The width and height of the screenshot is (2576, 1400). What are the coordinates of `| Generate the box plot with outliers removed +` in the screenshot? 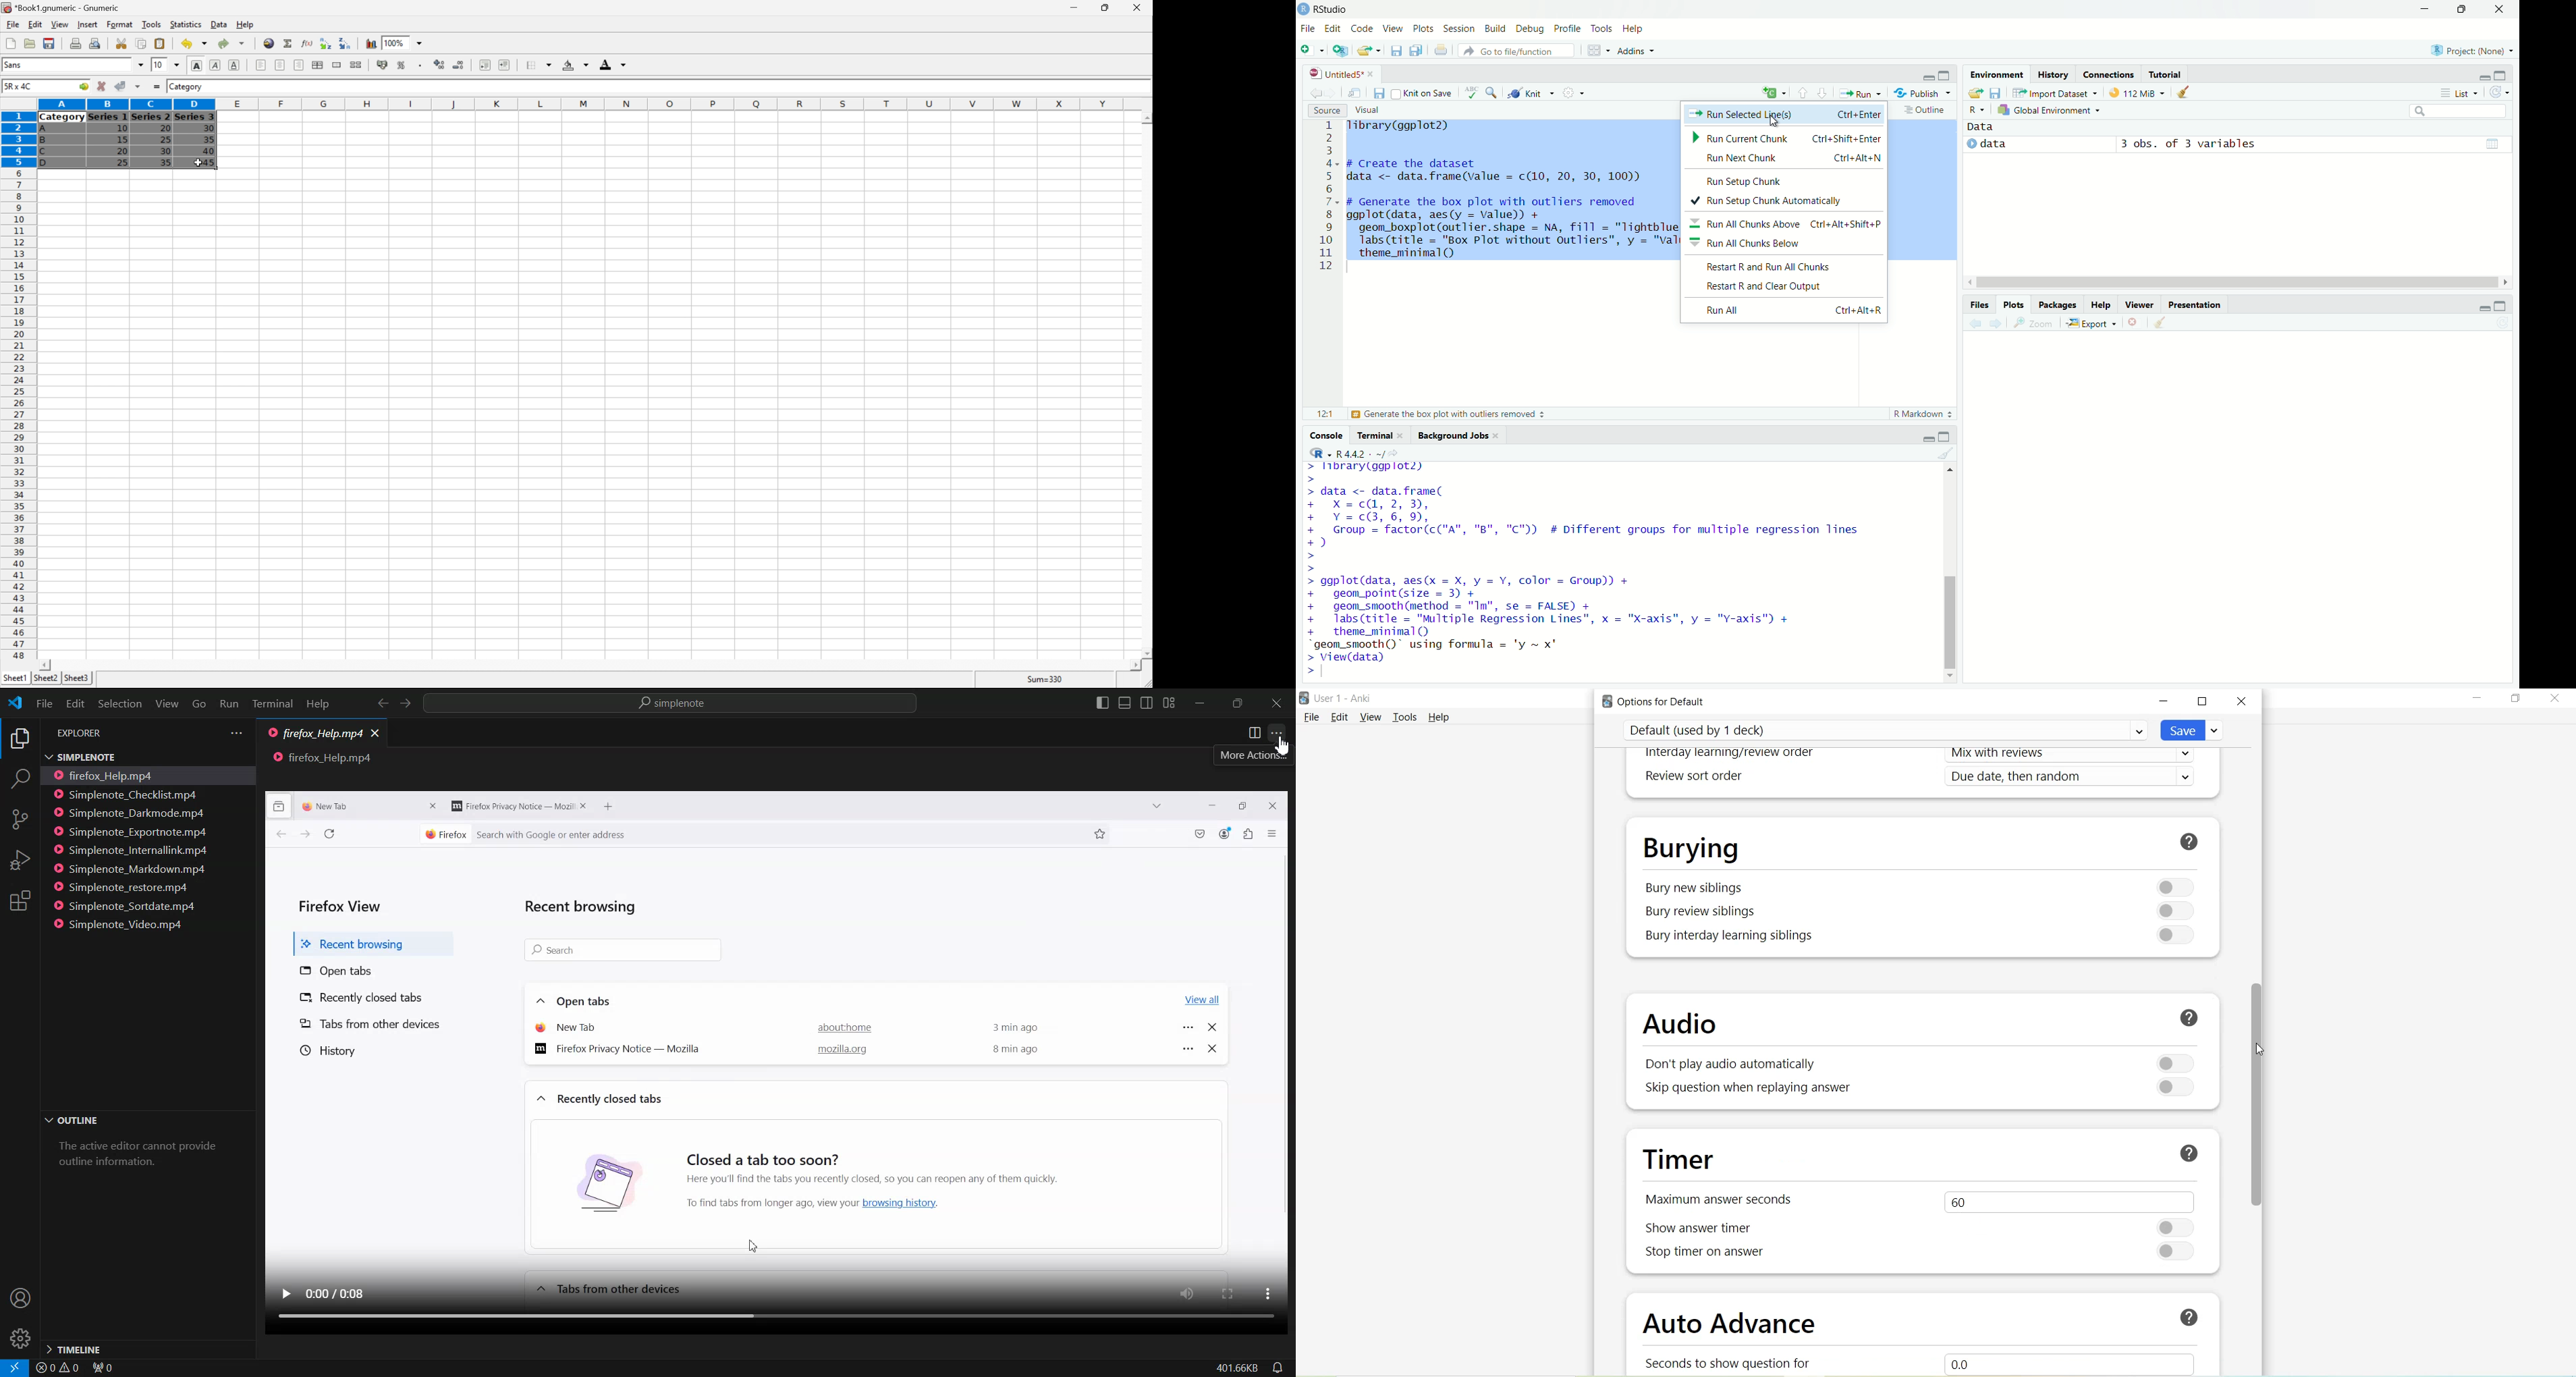 It's located at (1449, 415).